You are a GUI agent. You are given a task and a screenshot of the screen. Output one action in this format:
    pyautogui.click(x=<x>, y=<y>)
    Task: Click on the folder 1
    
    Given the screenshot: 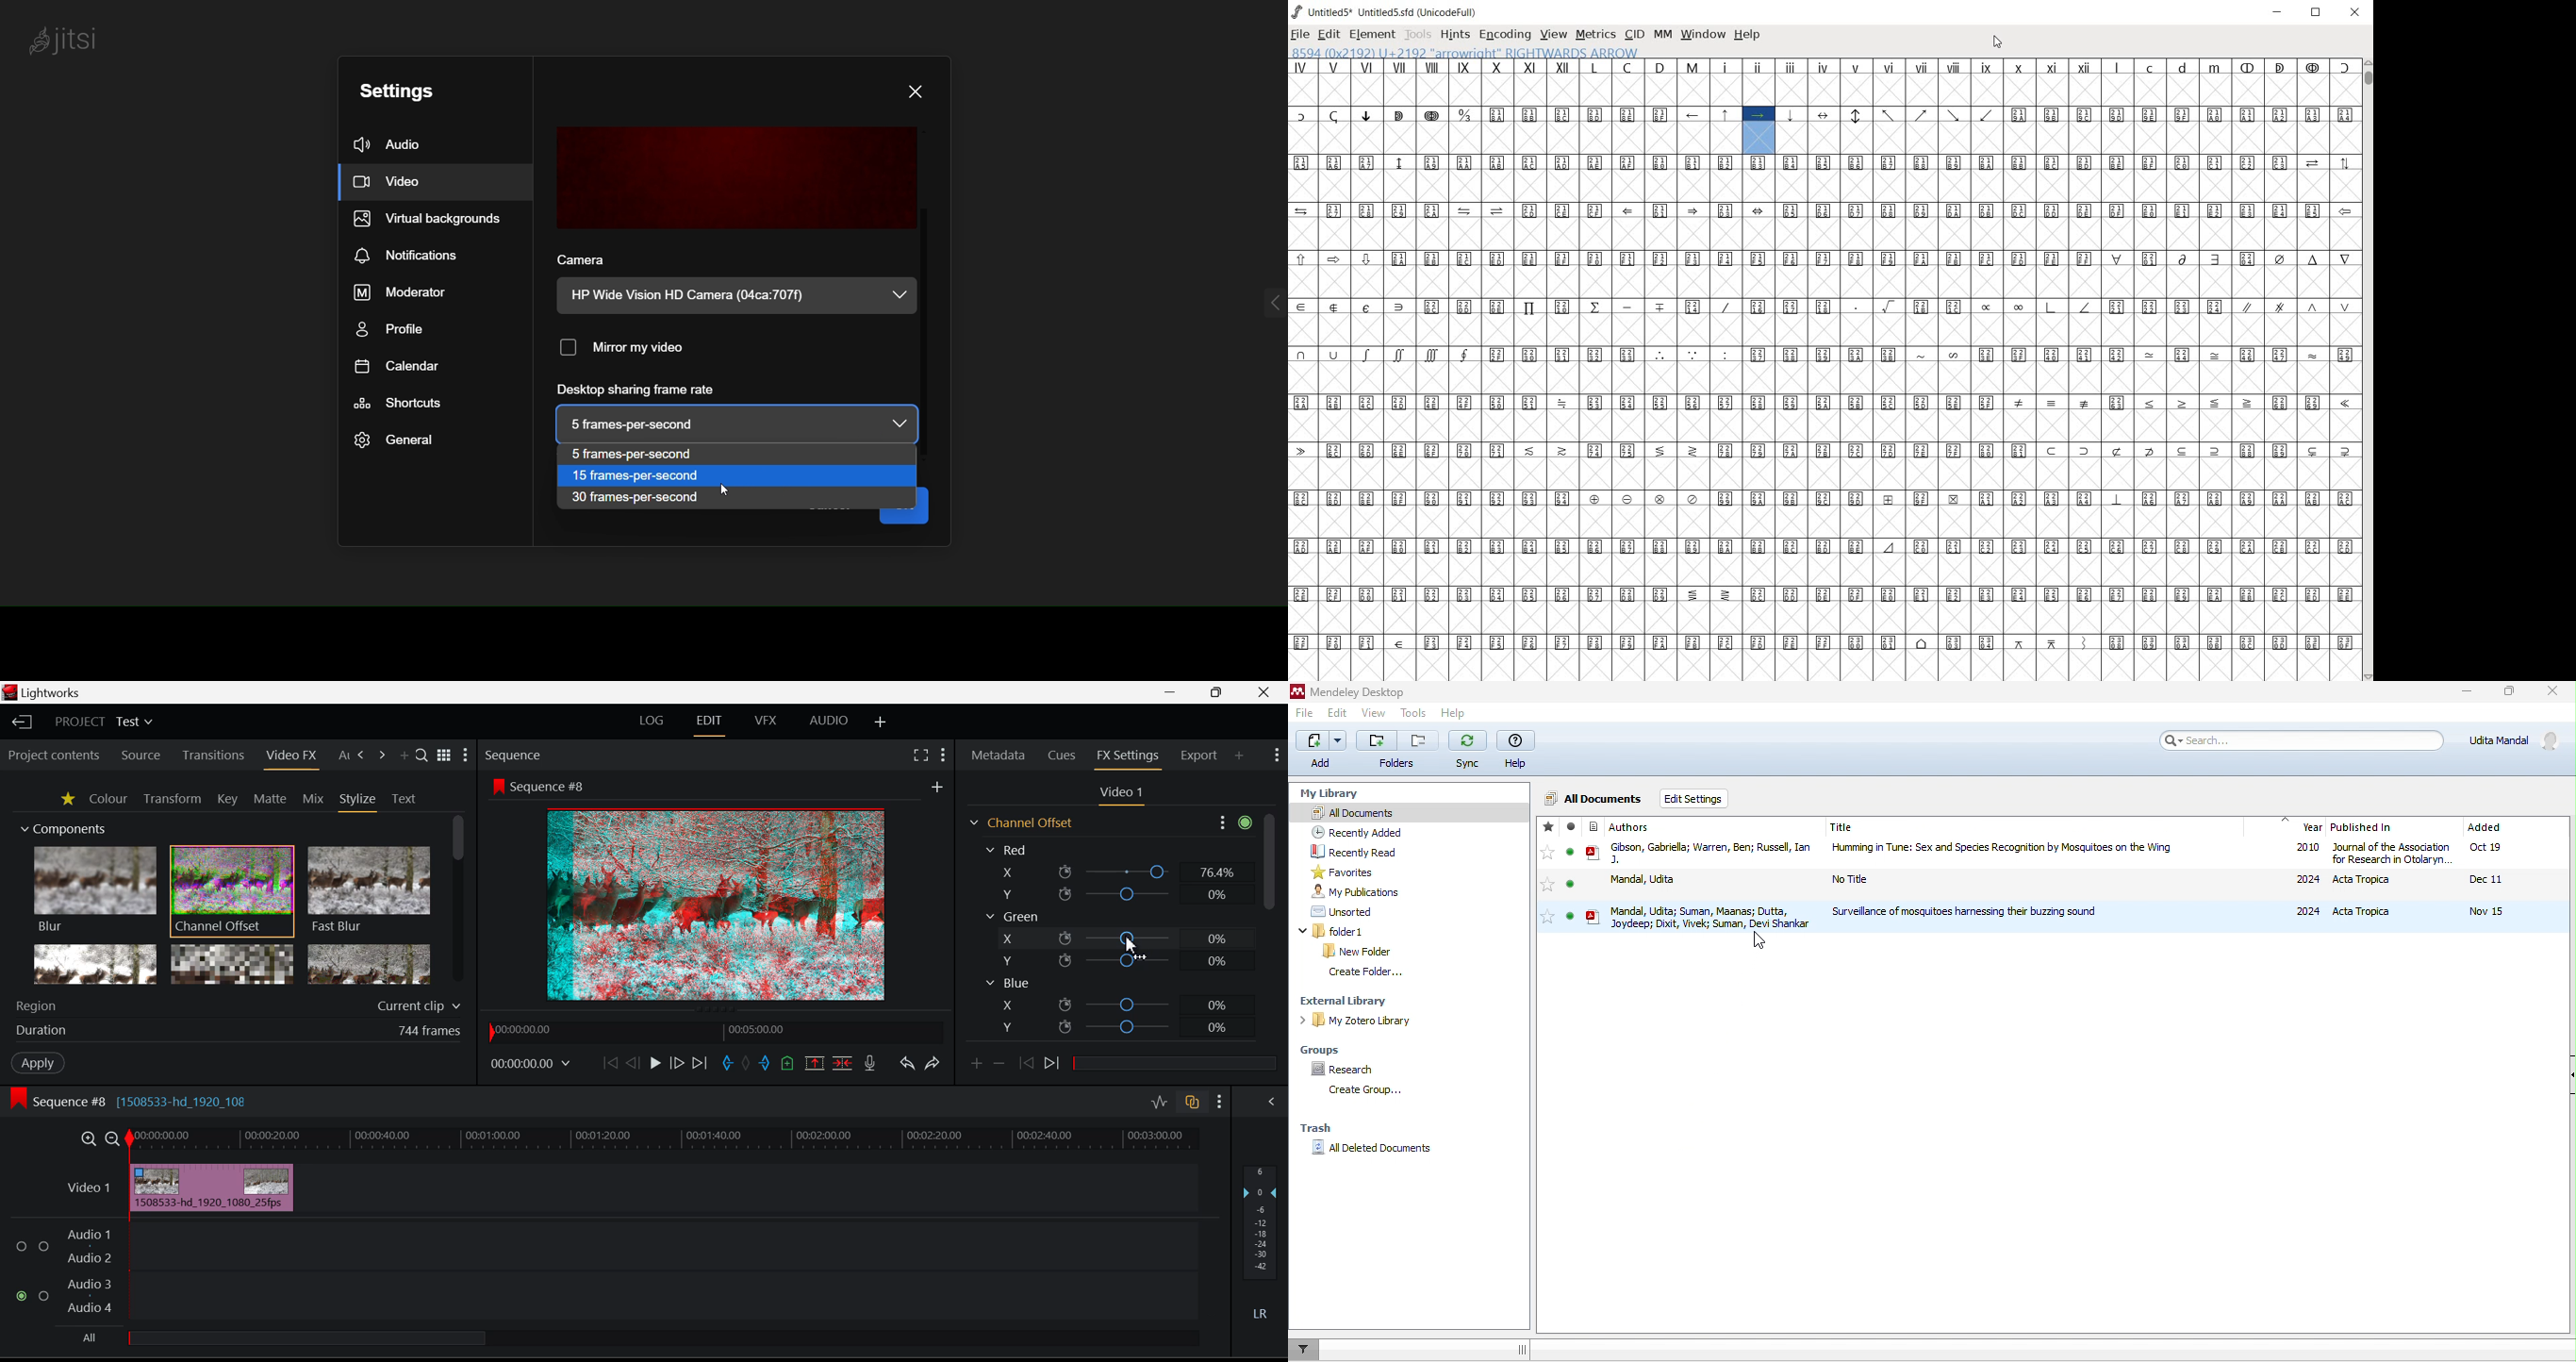 What is the action you would take?
    pyautogui.click(x=1334, y=930)
    